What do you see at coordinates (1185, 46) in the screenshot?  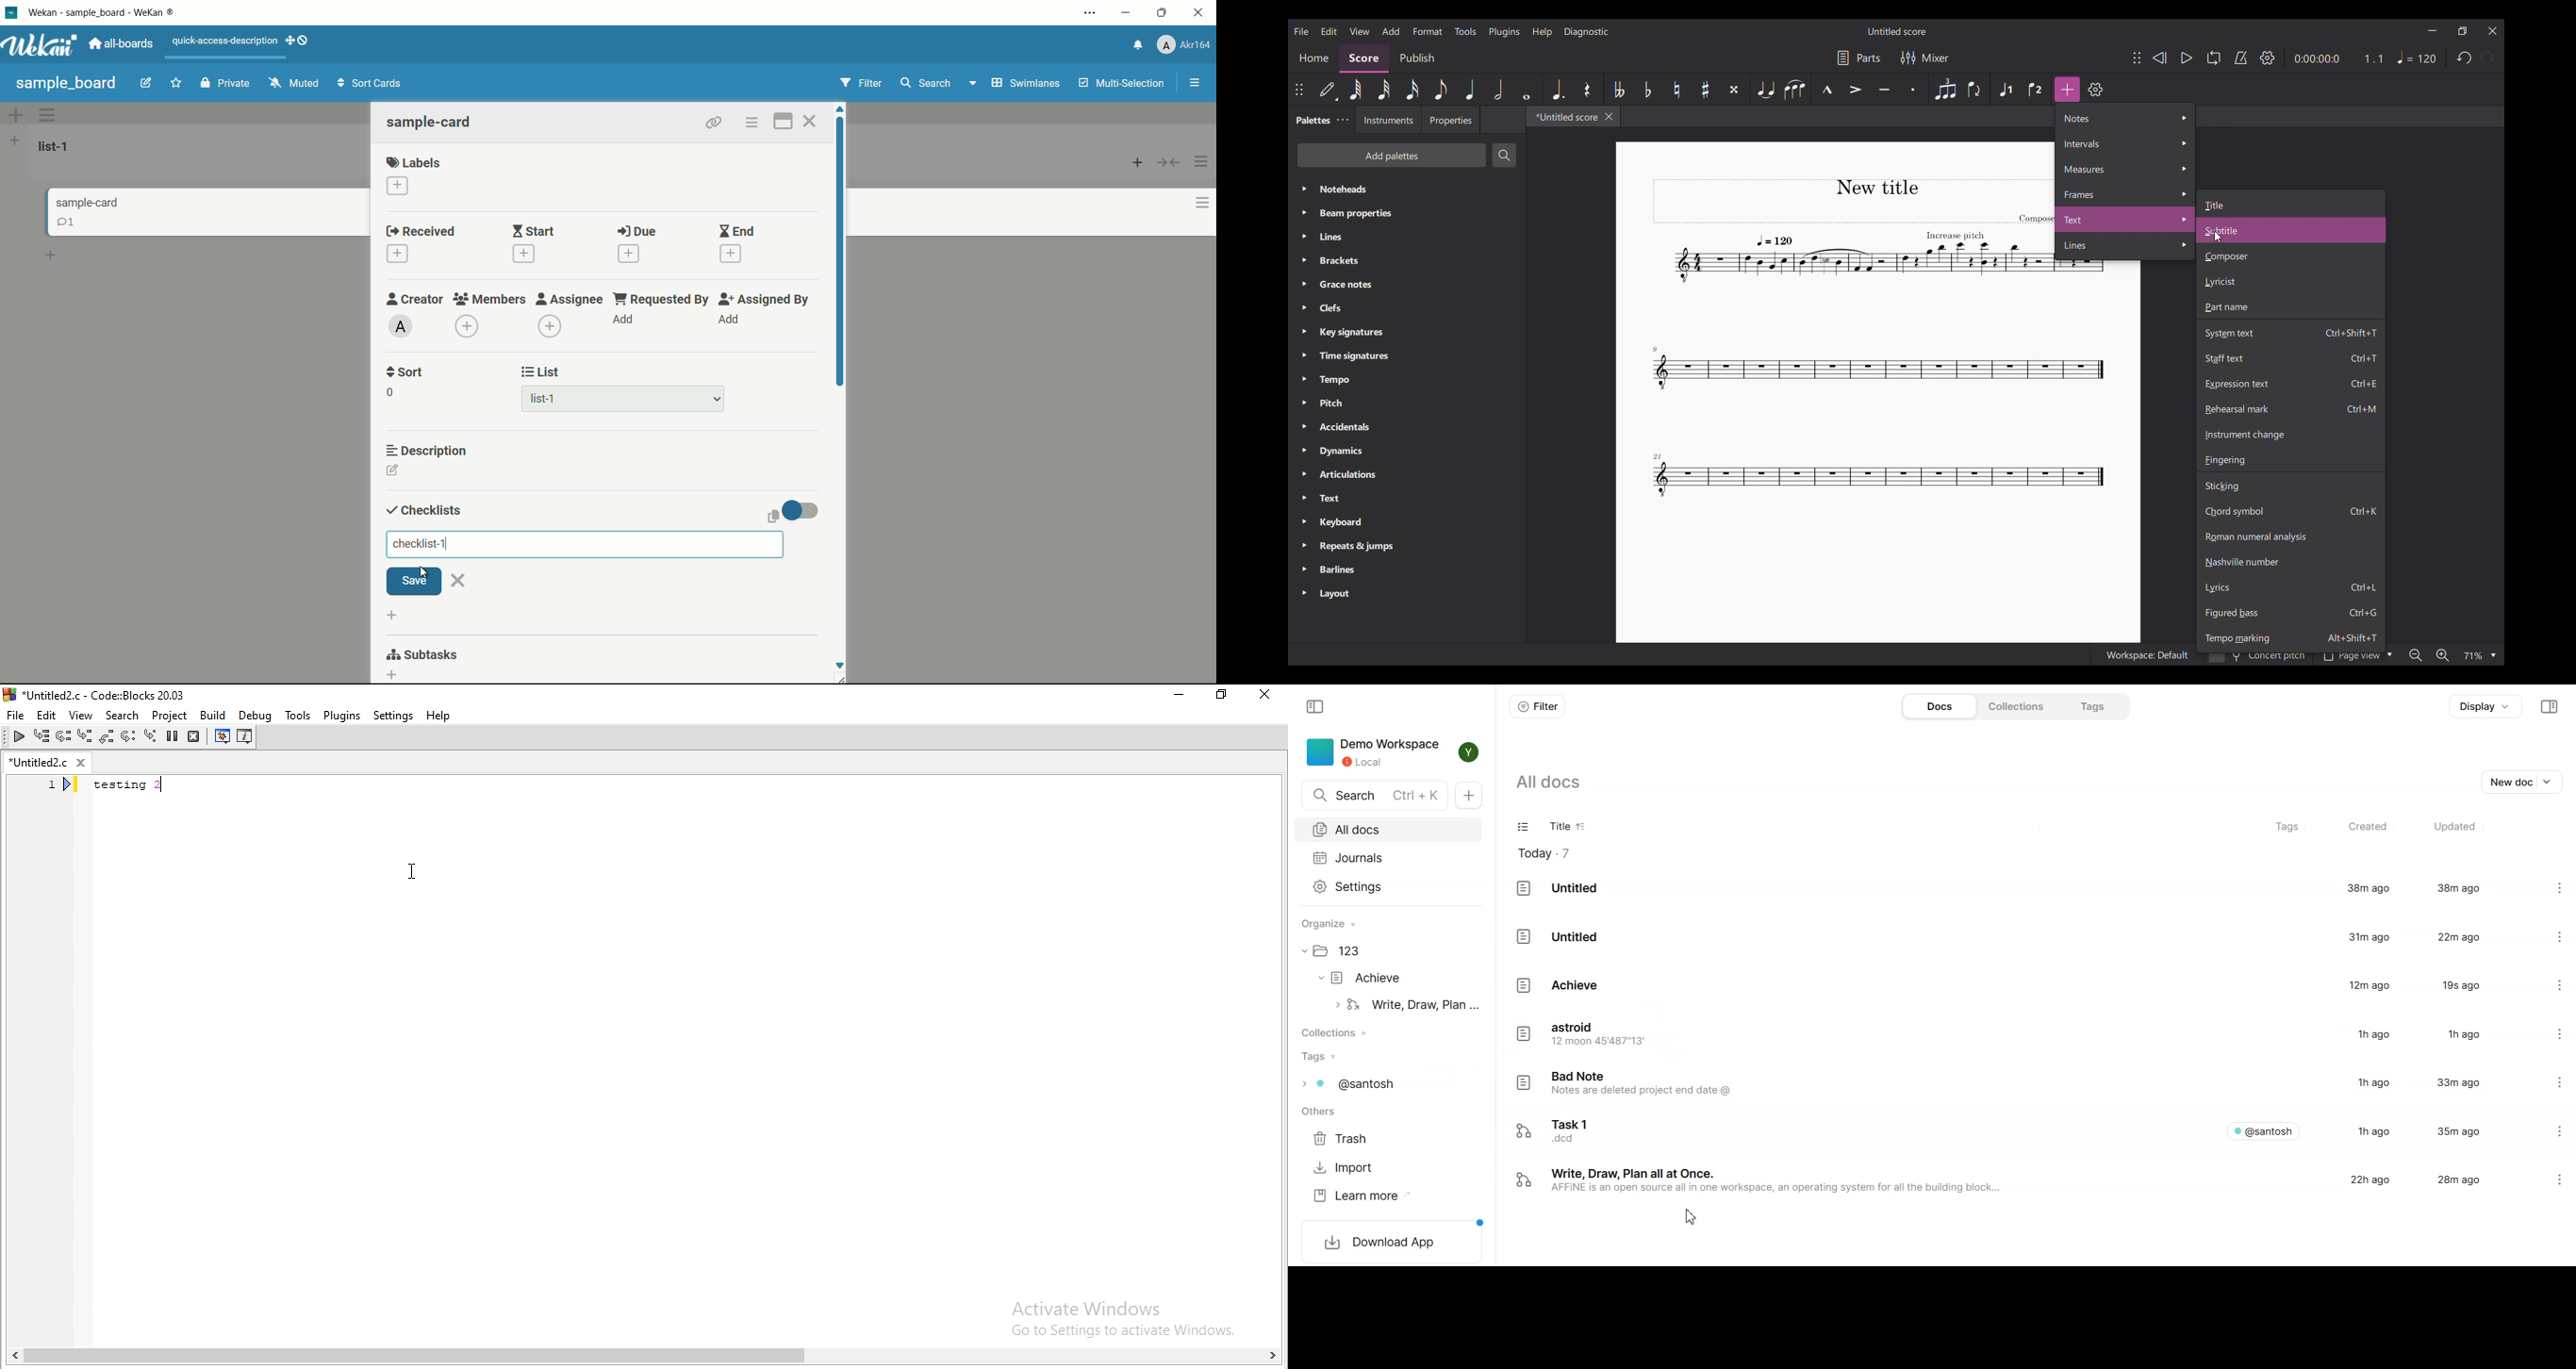 I see `profile` at bounding box center [1185, 46].